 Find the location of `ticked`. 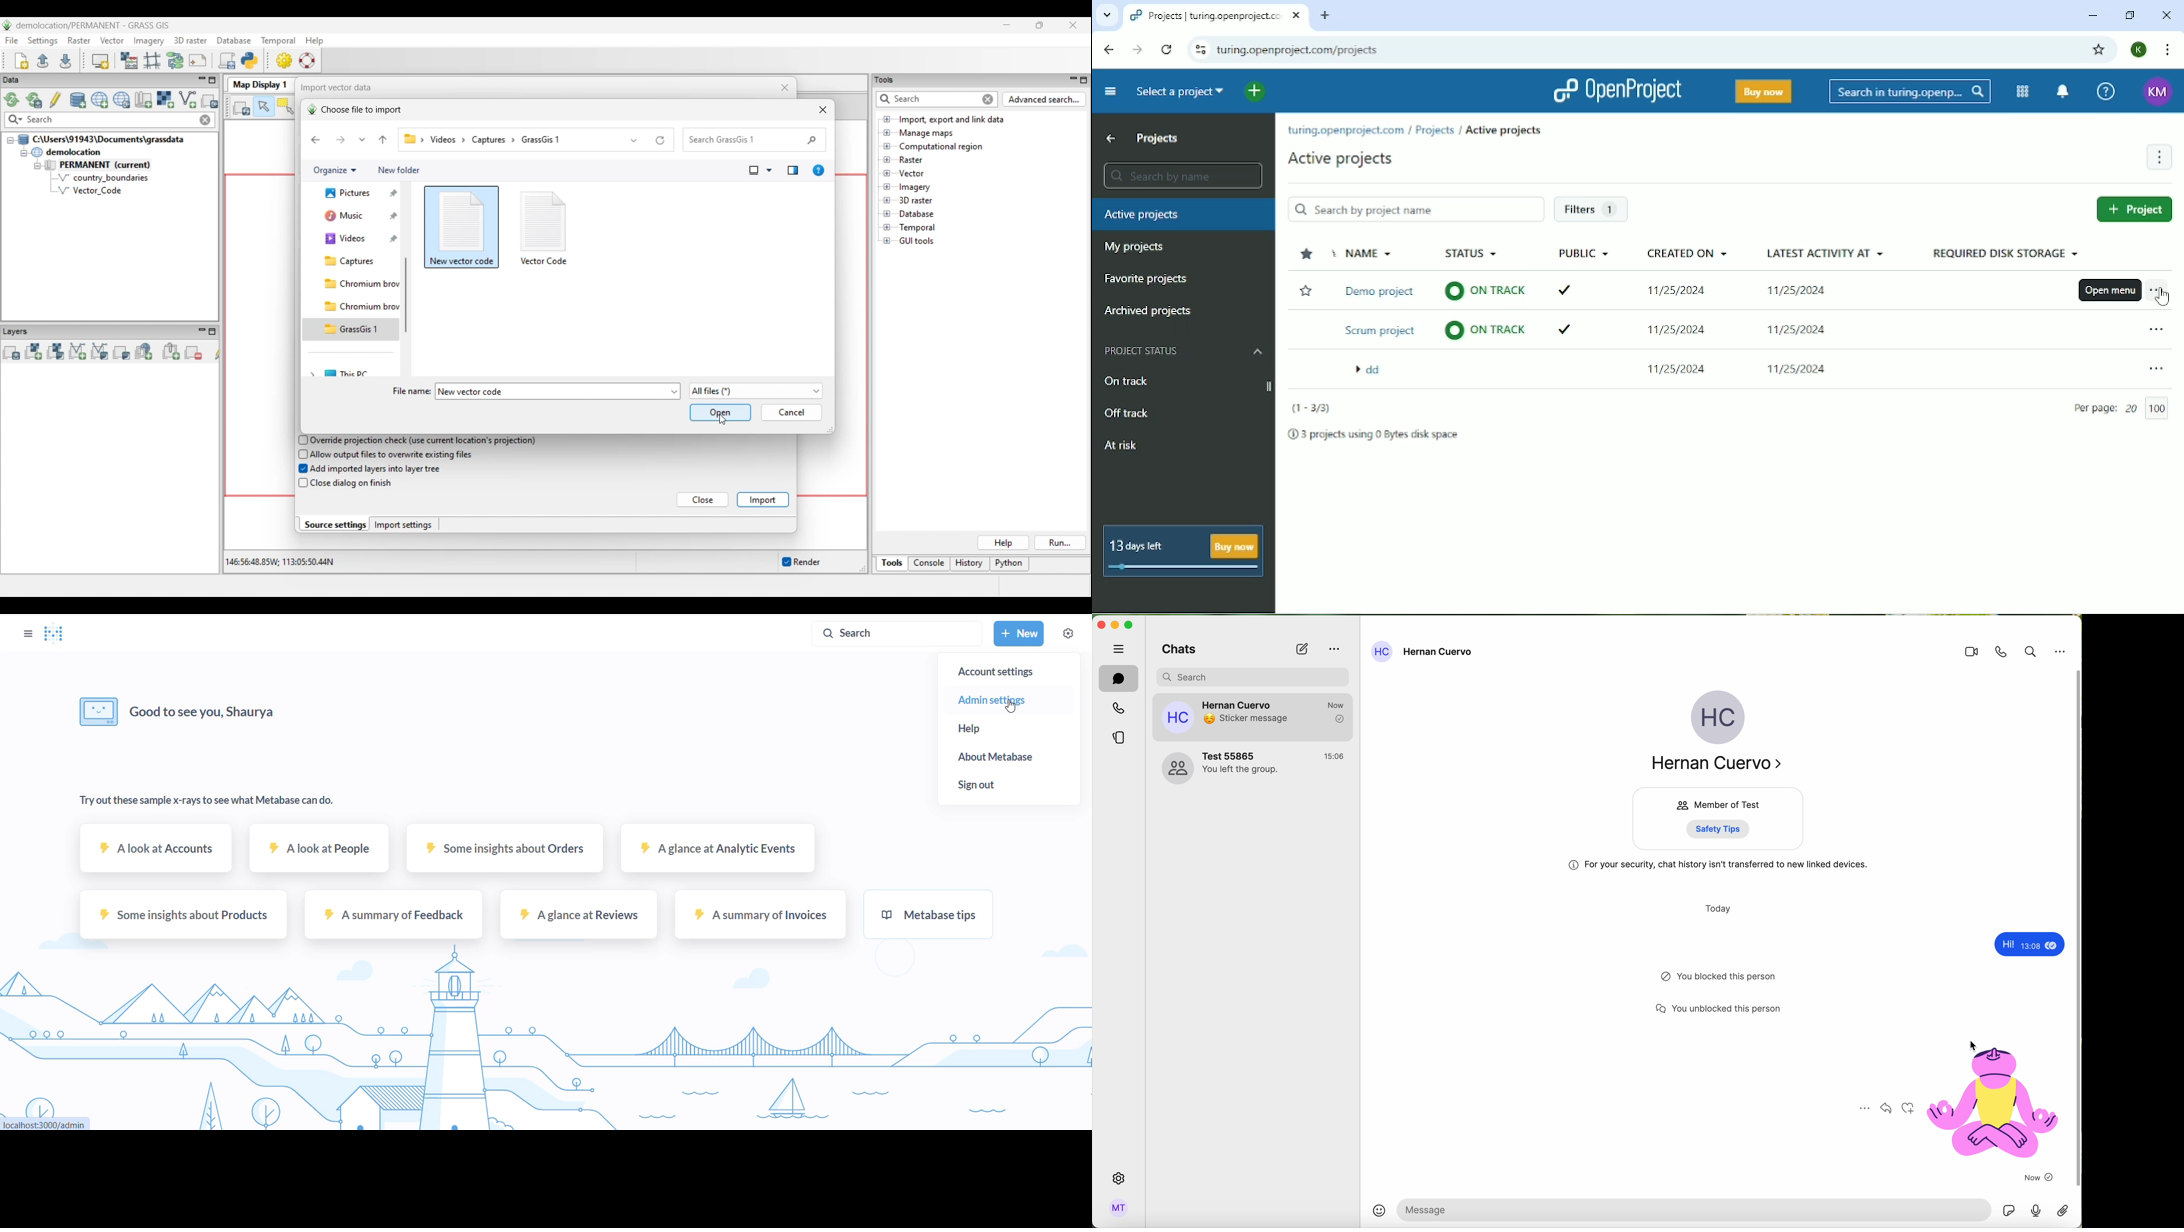

ticked is located at coordinates (1572, 291).